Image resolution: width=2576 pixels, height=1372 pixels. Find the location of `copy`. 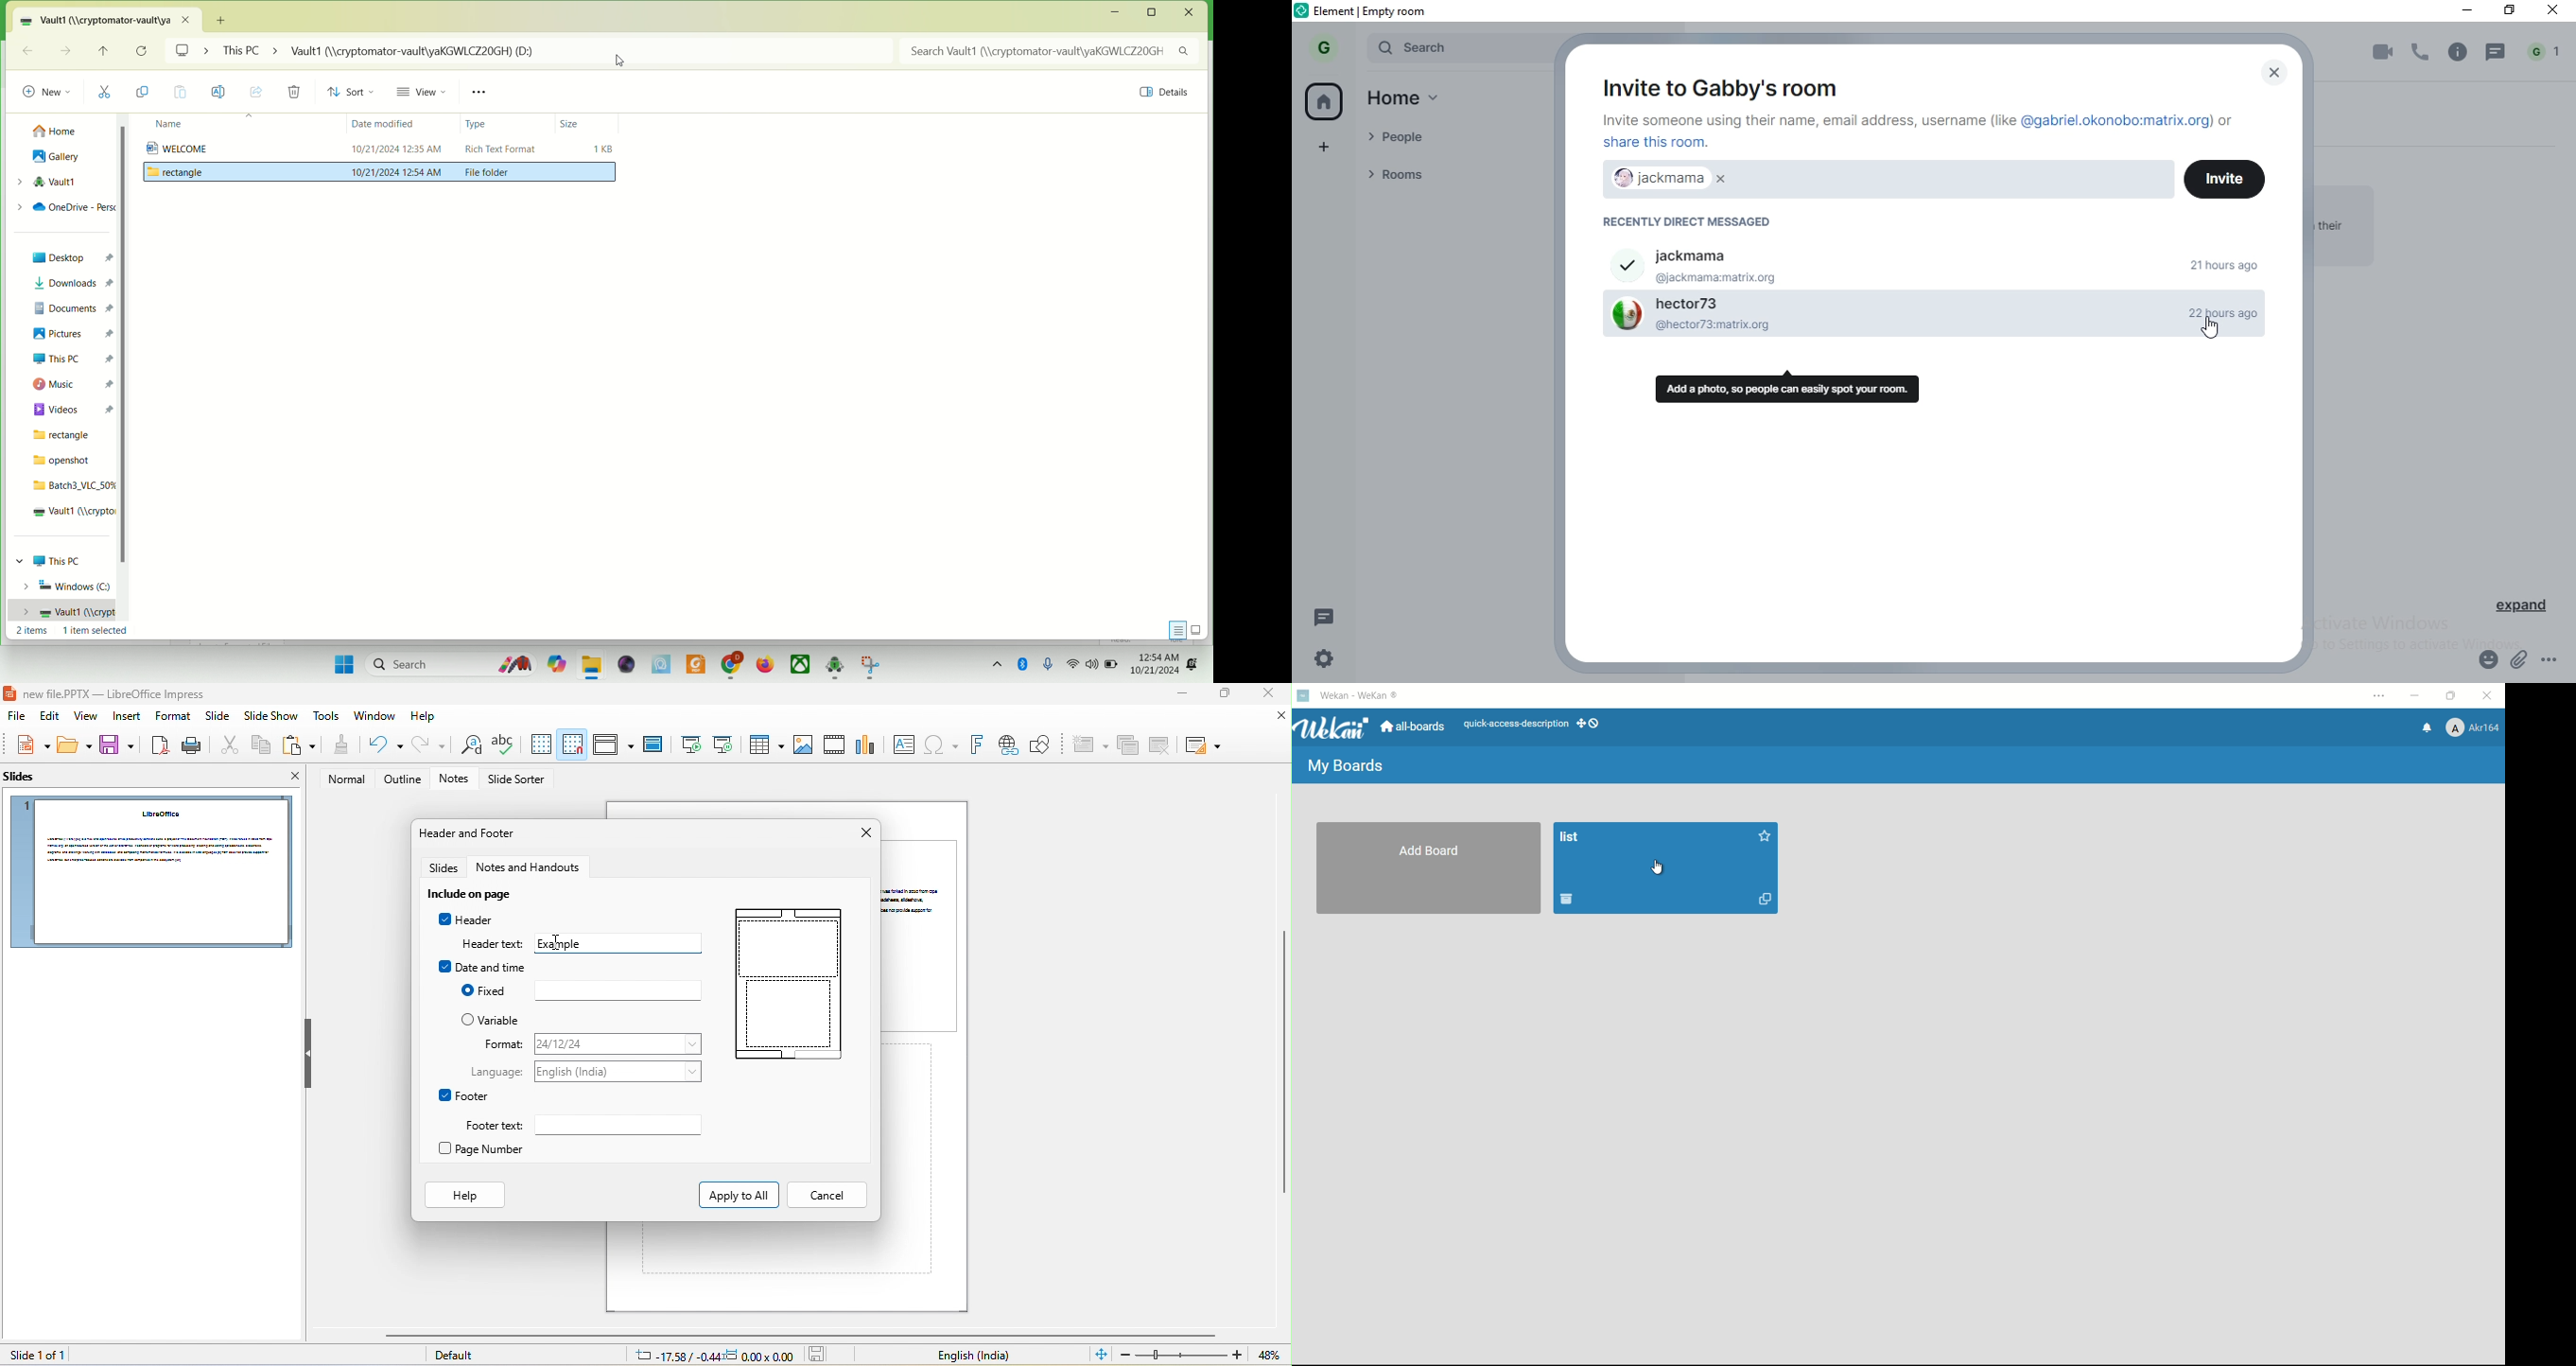

copy is located at coordinates (258, 746).